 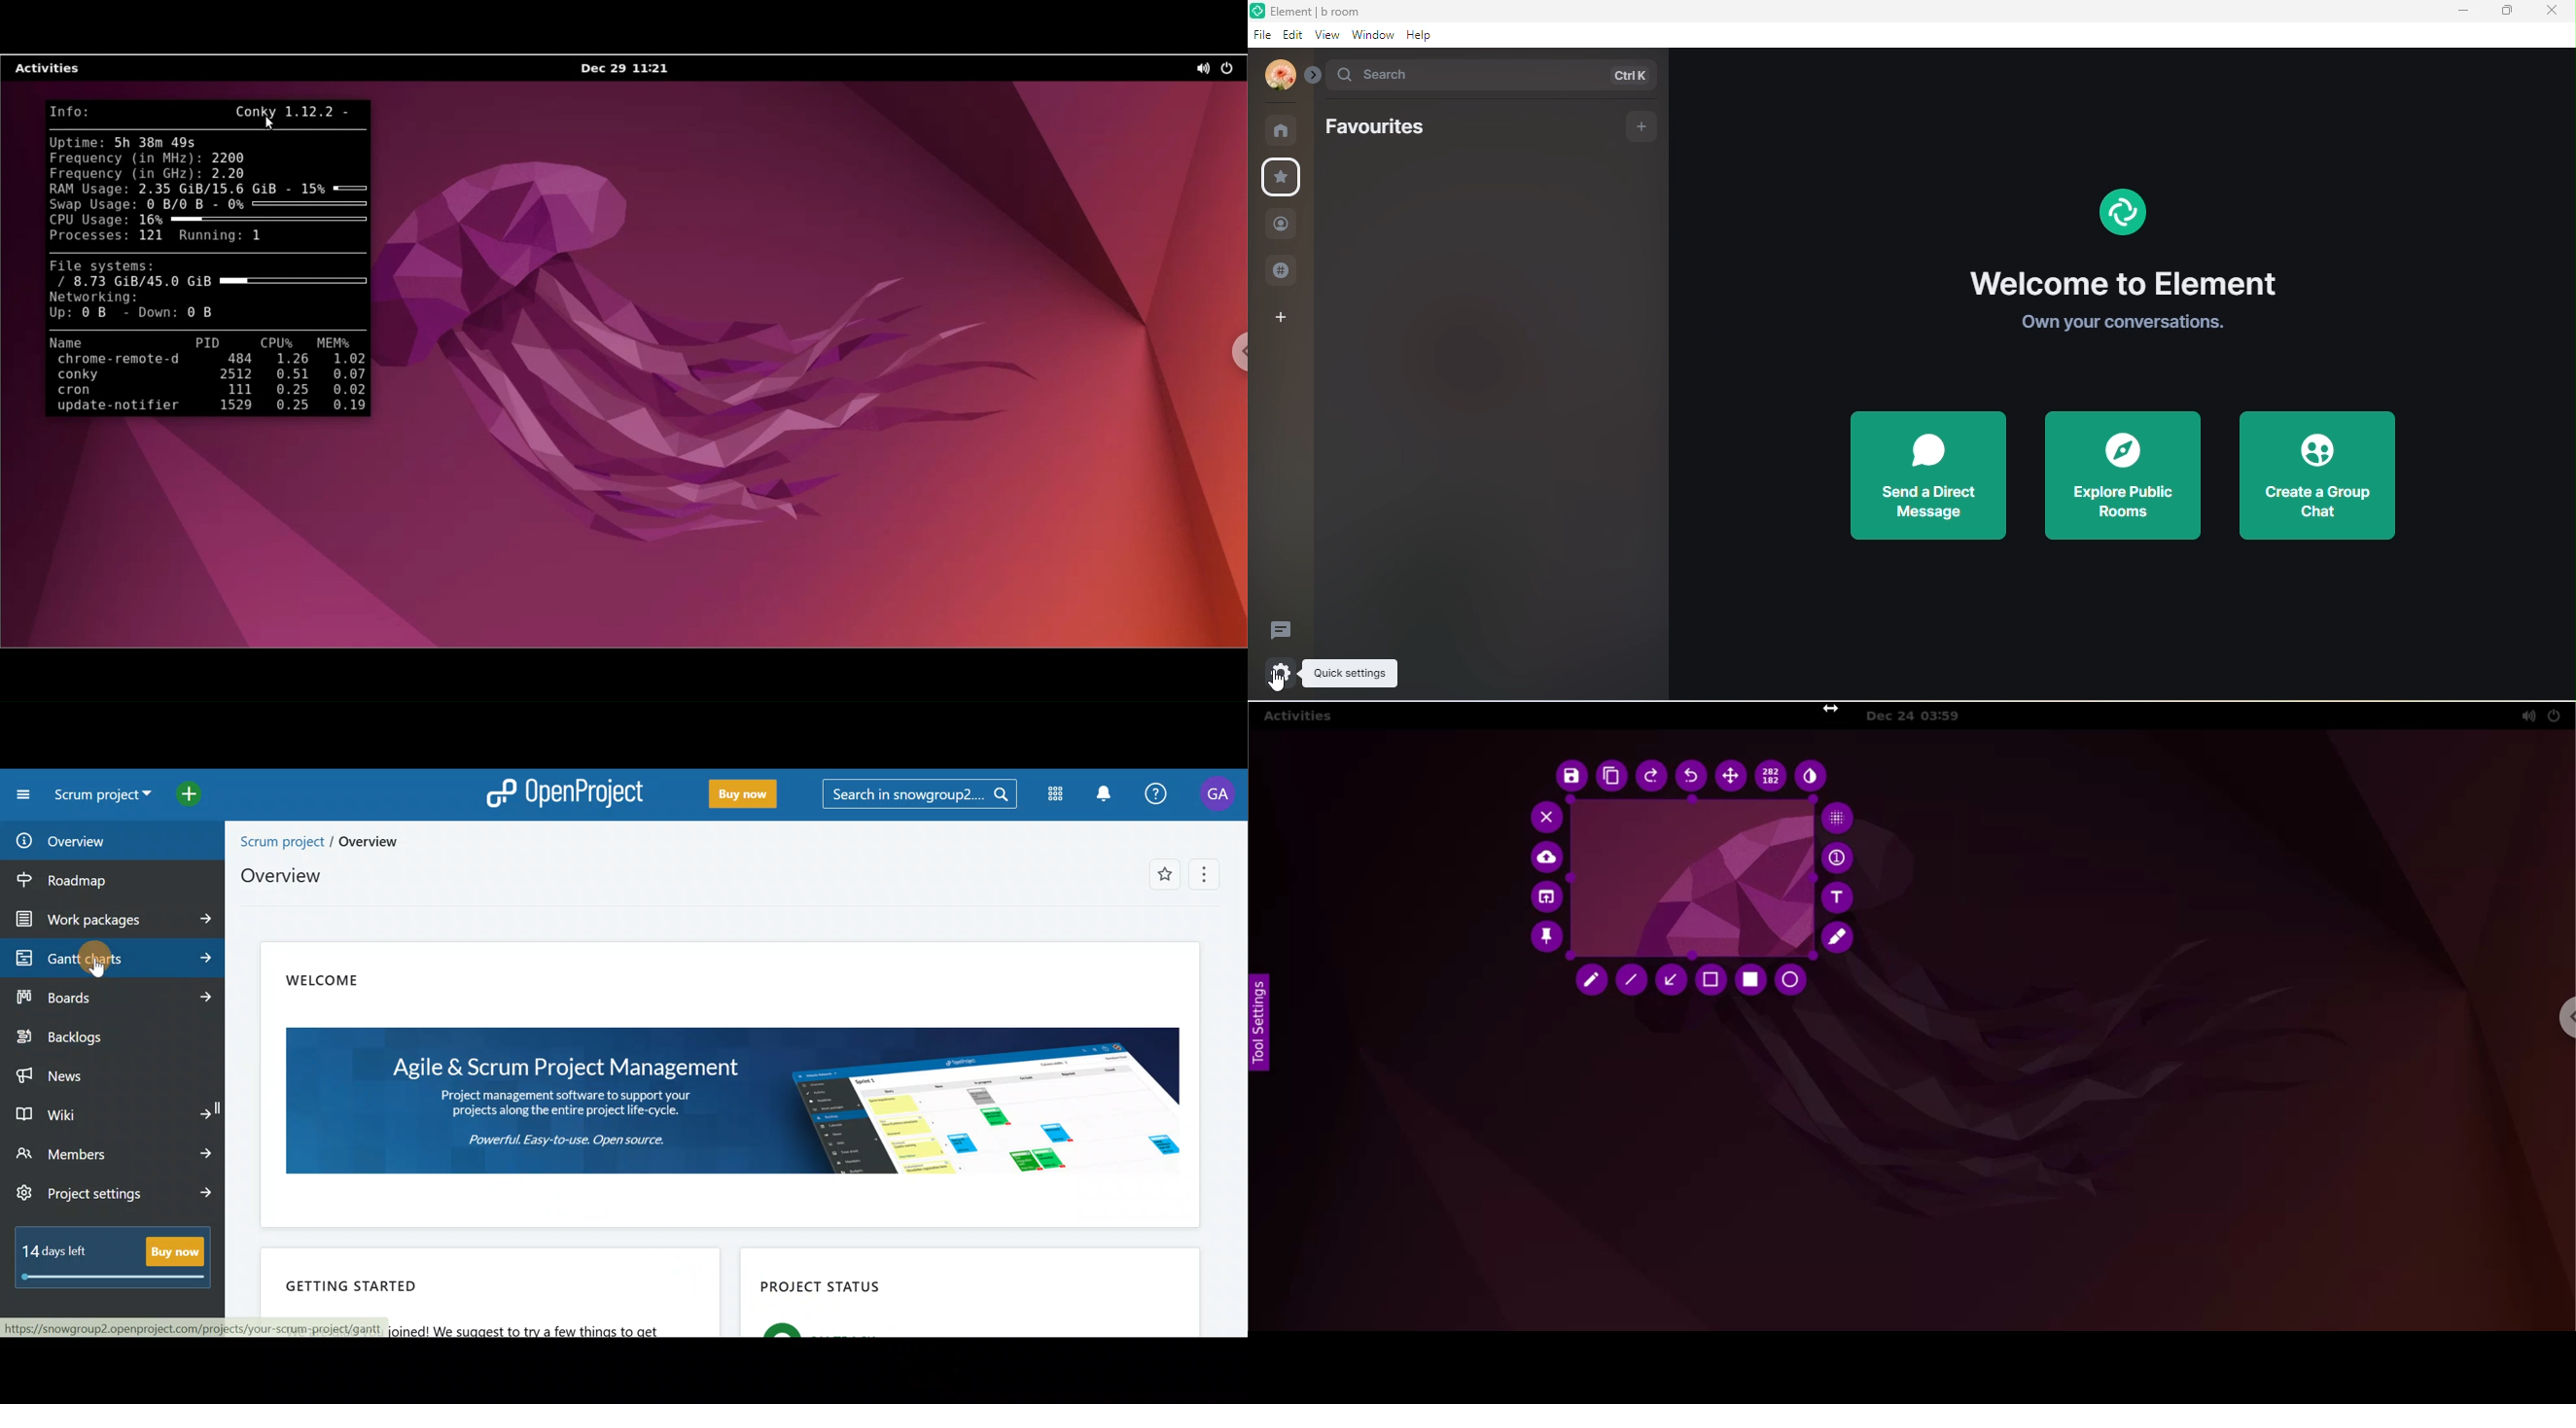 What do you see at coordinates (109, 1074) in the screenshot?
I see `News` at bounding box center [109, 1074].